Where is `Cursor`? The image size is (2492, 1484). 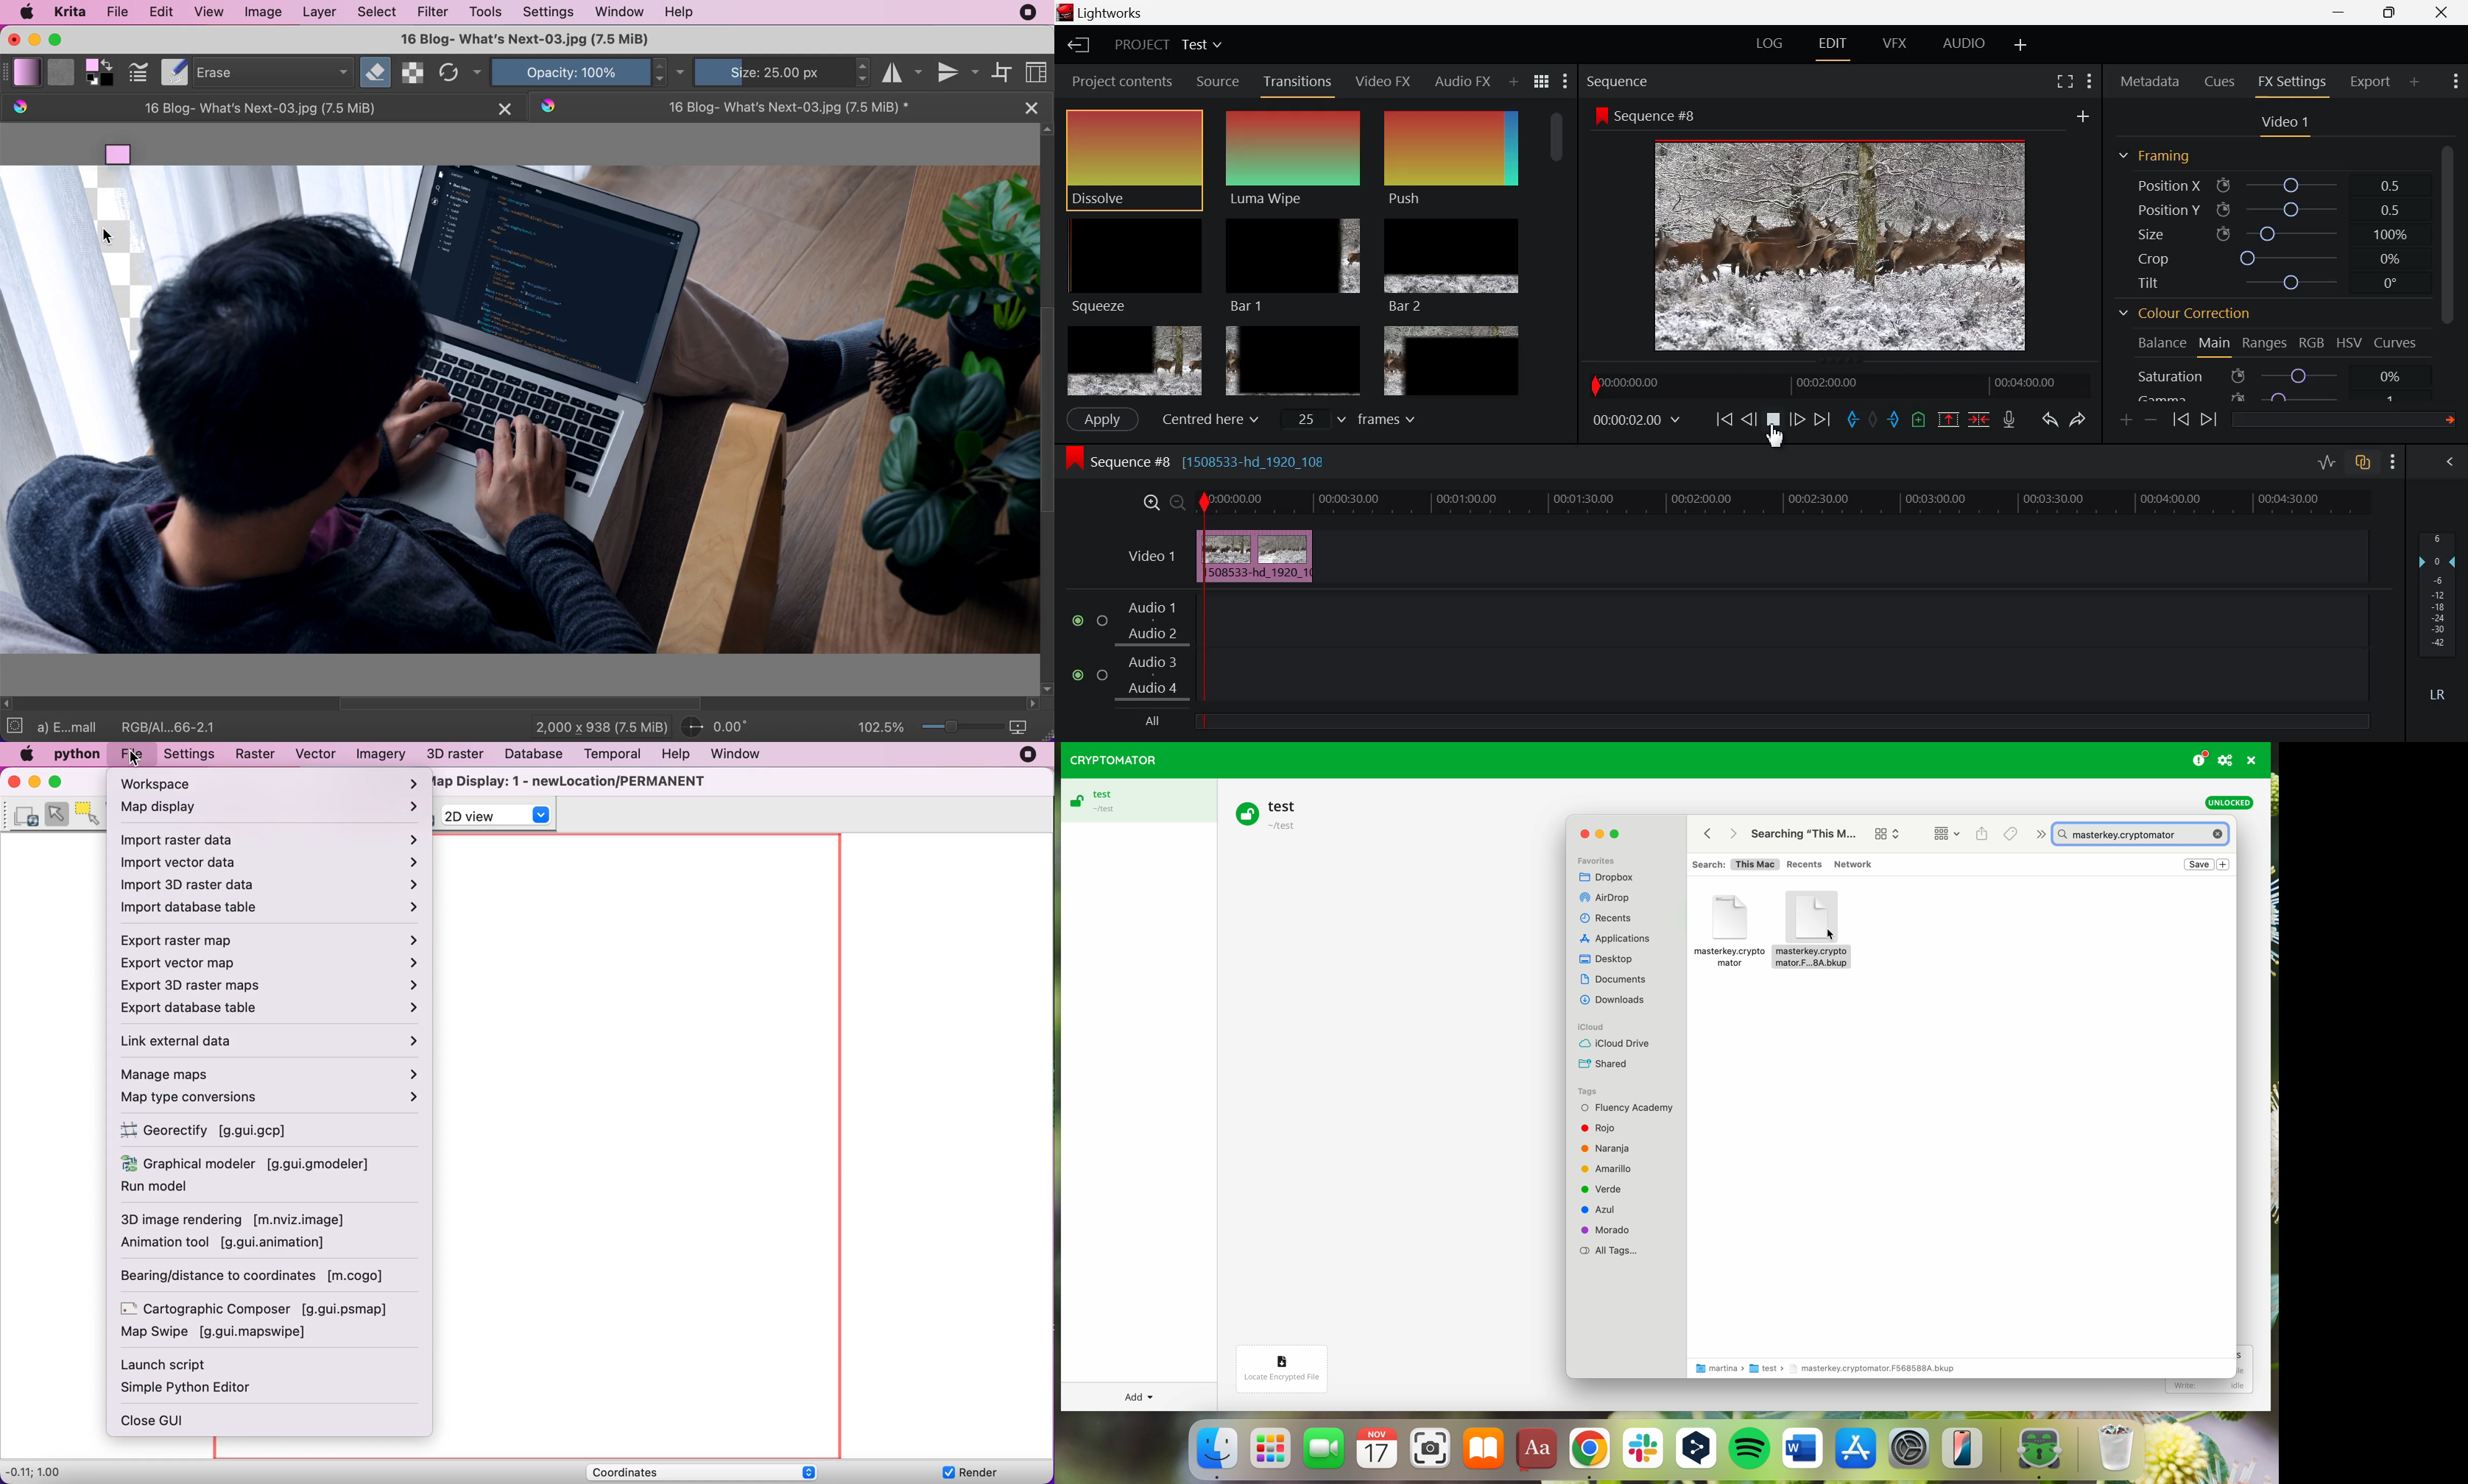
Cursor is located at coordinates (110, 238).